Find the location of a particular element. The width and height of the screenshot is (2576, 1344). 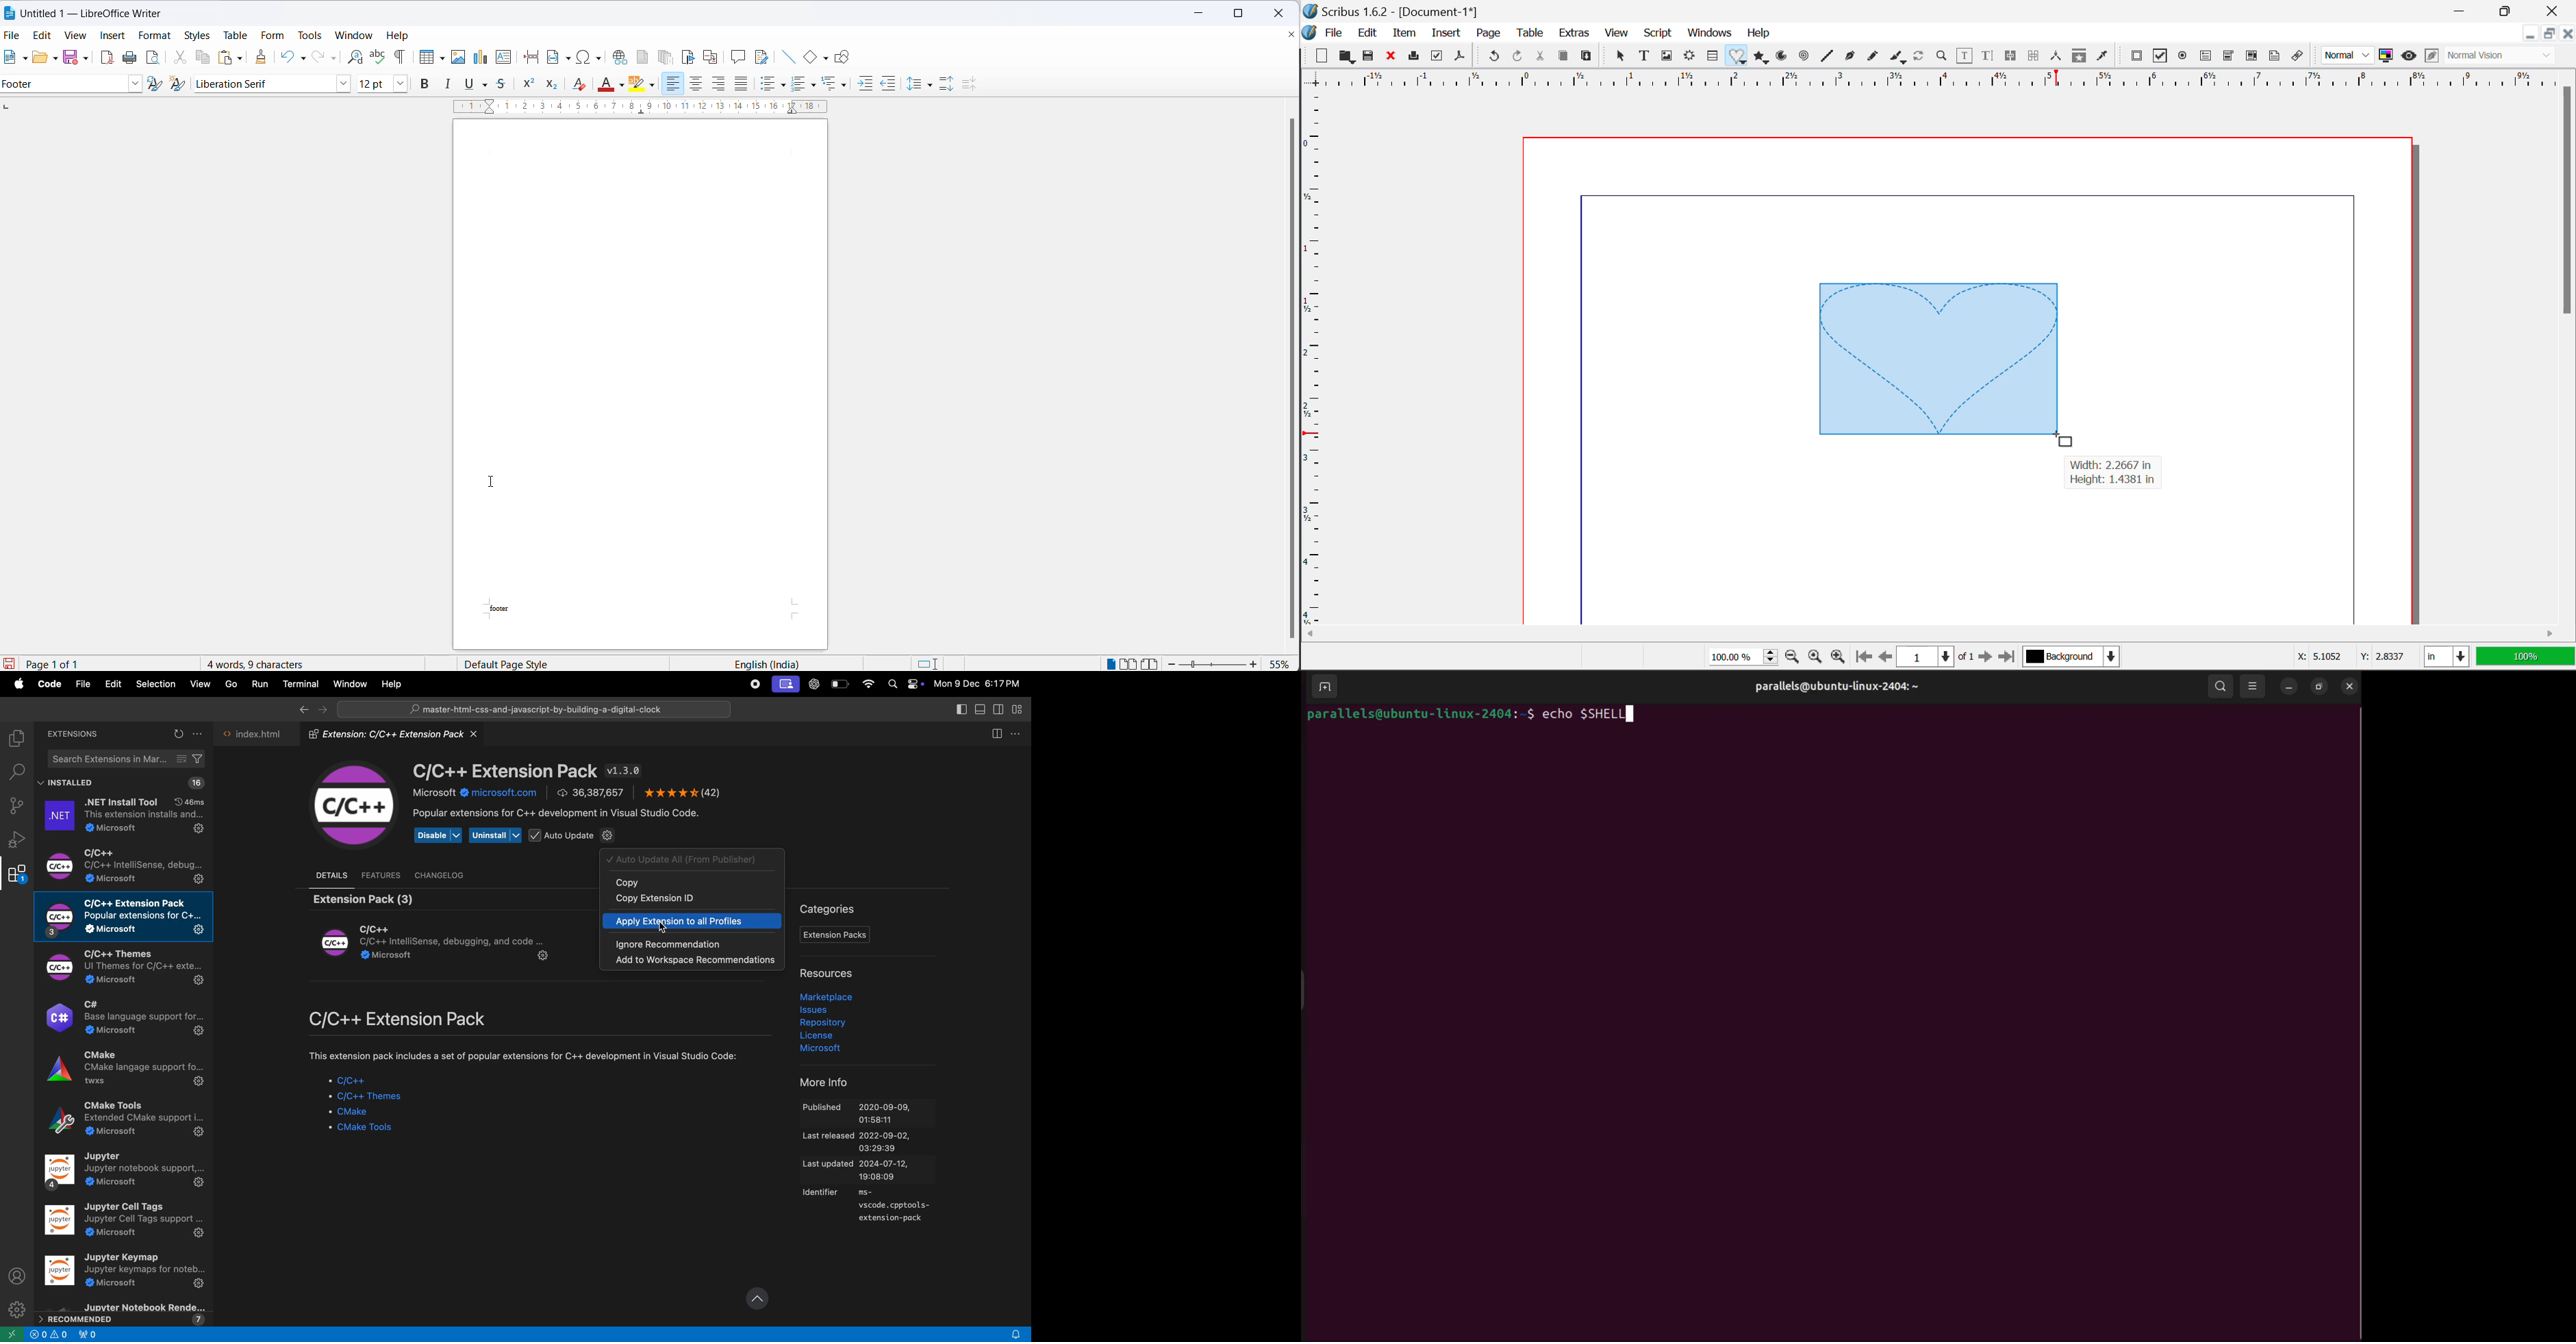

standard selection is located at coordinates (931, 663).